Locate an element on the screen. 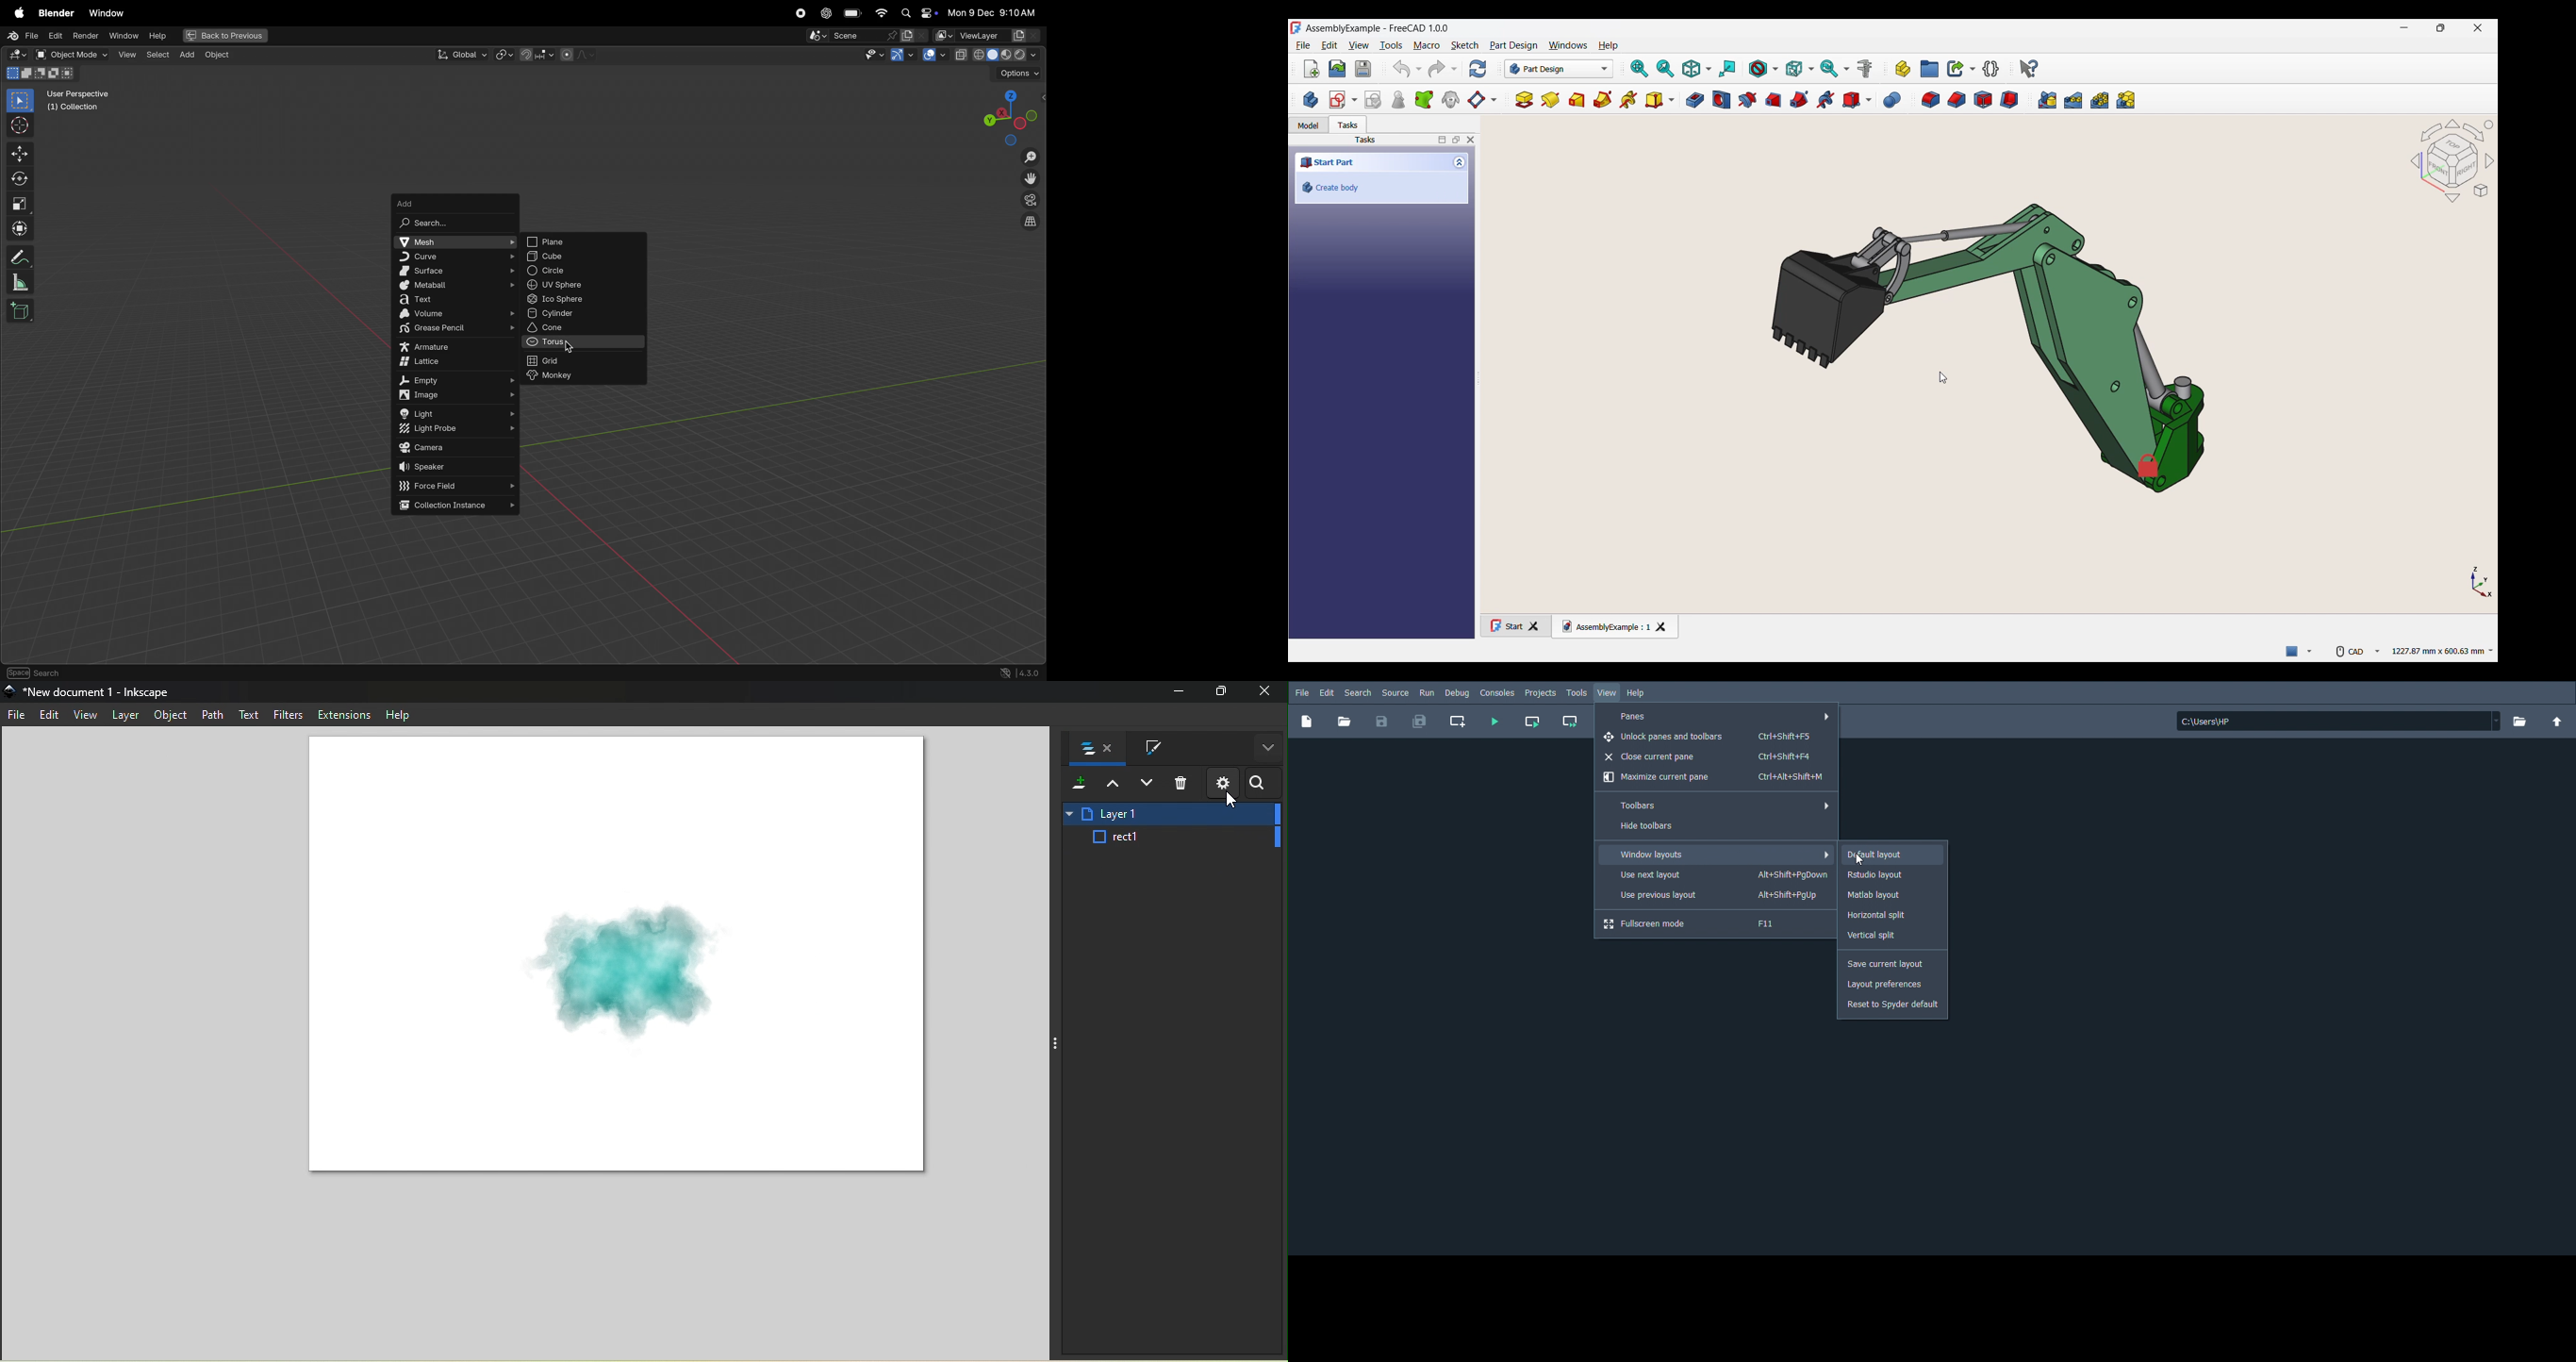 The width and height of the screenshot is (2576, 1372). view shading is located at coordinates (1009, 53).